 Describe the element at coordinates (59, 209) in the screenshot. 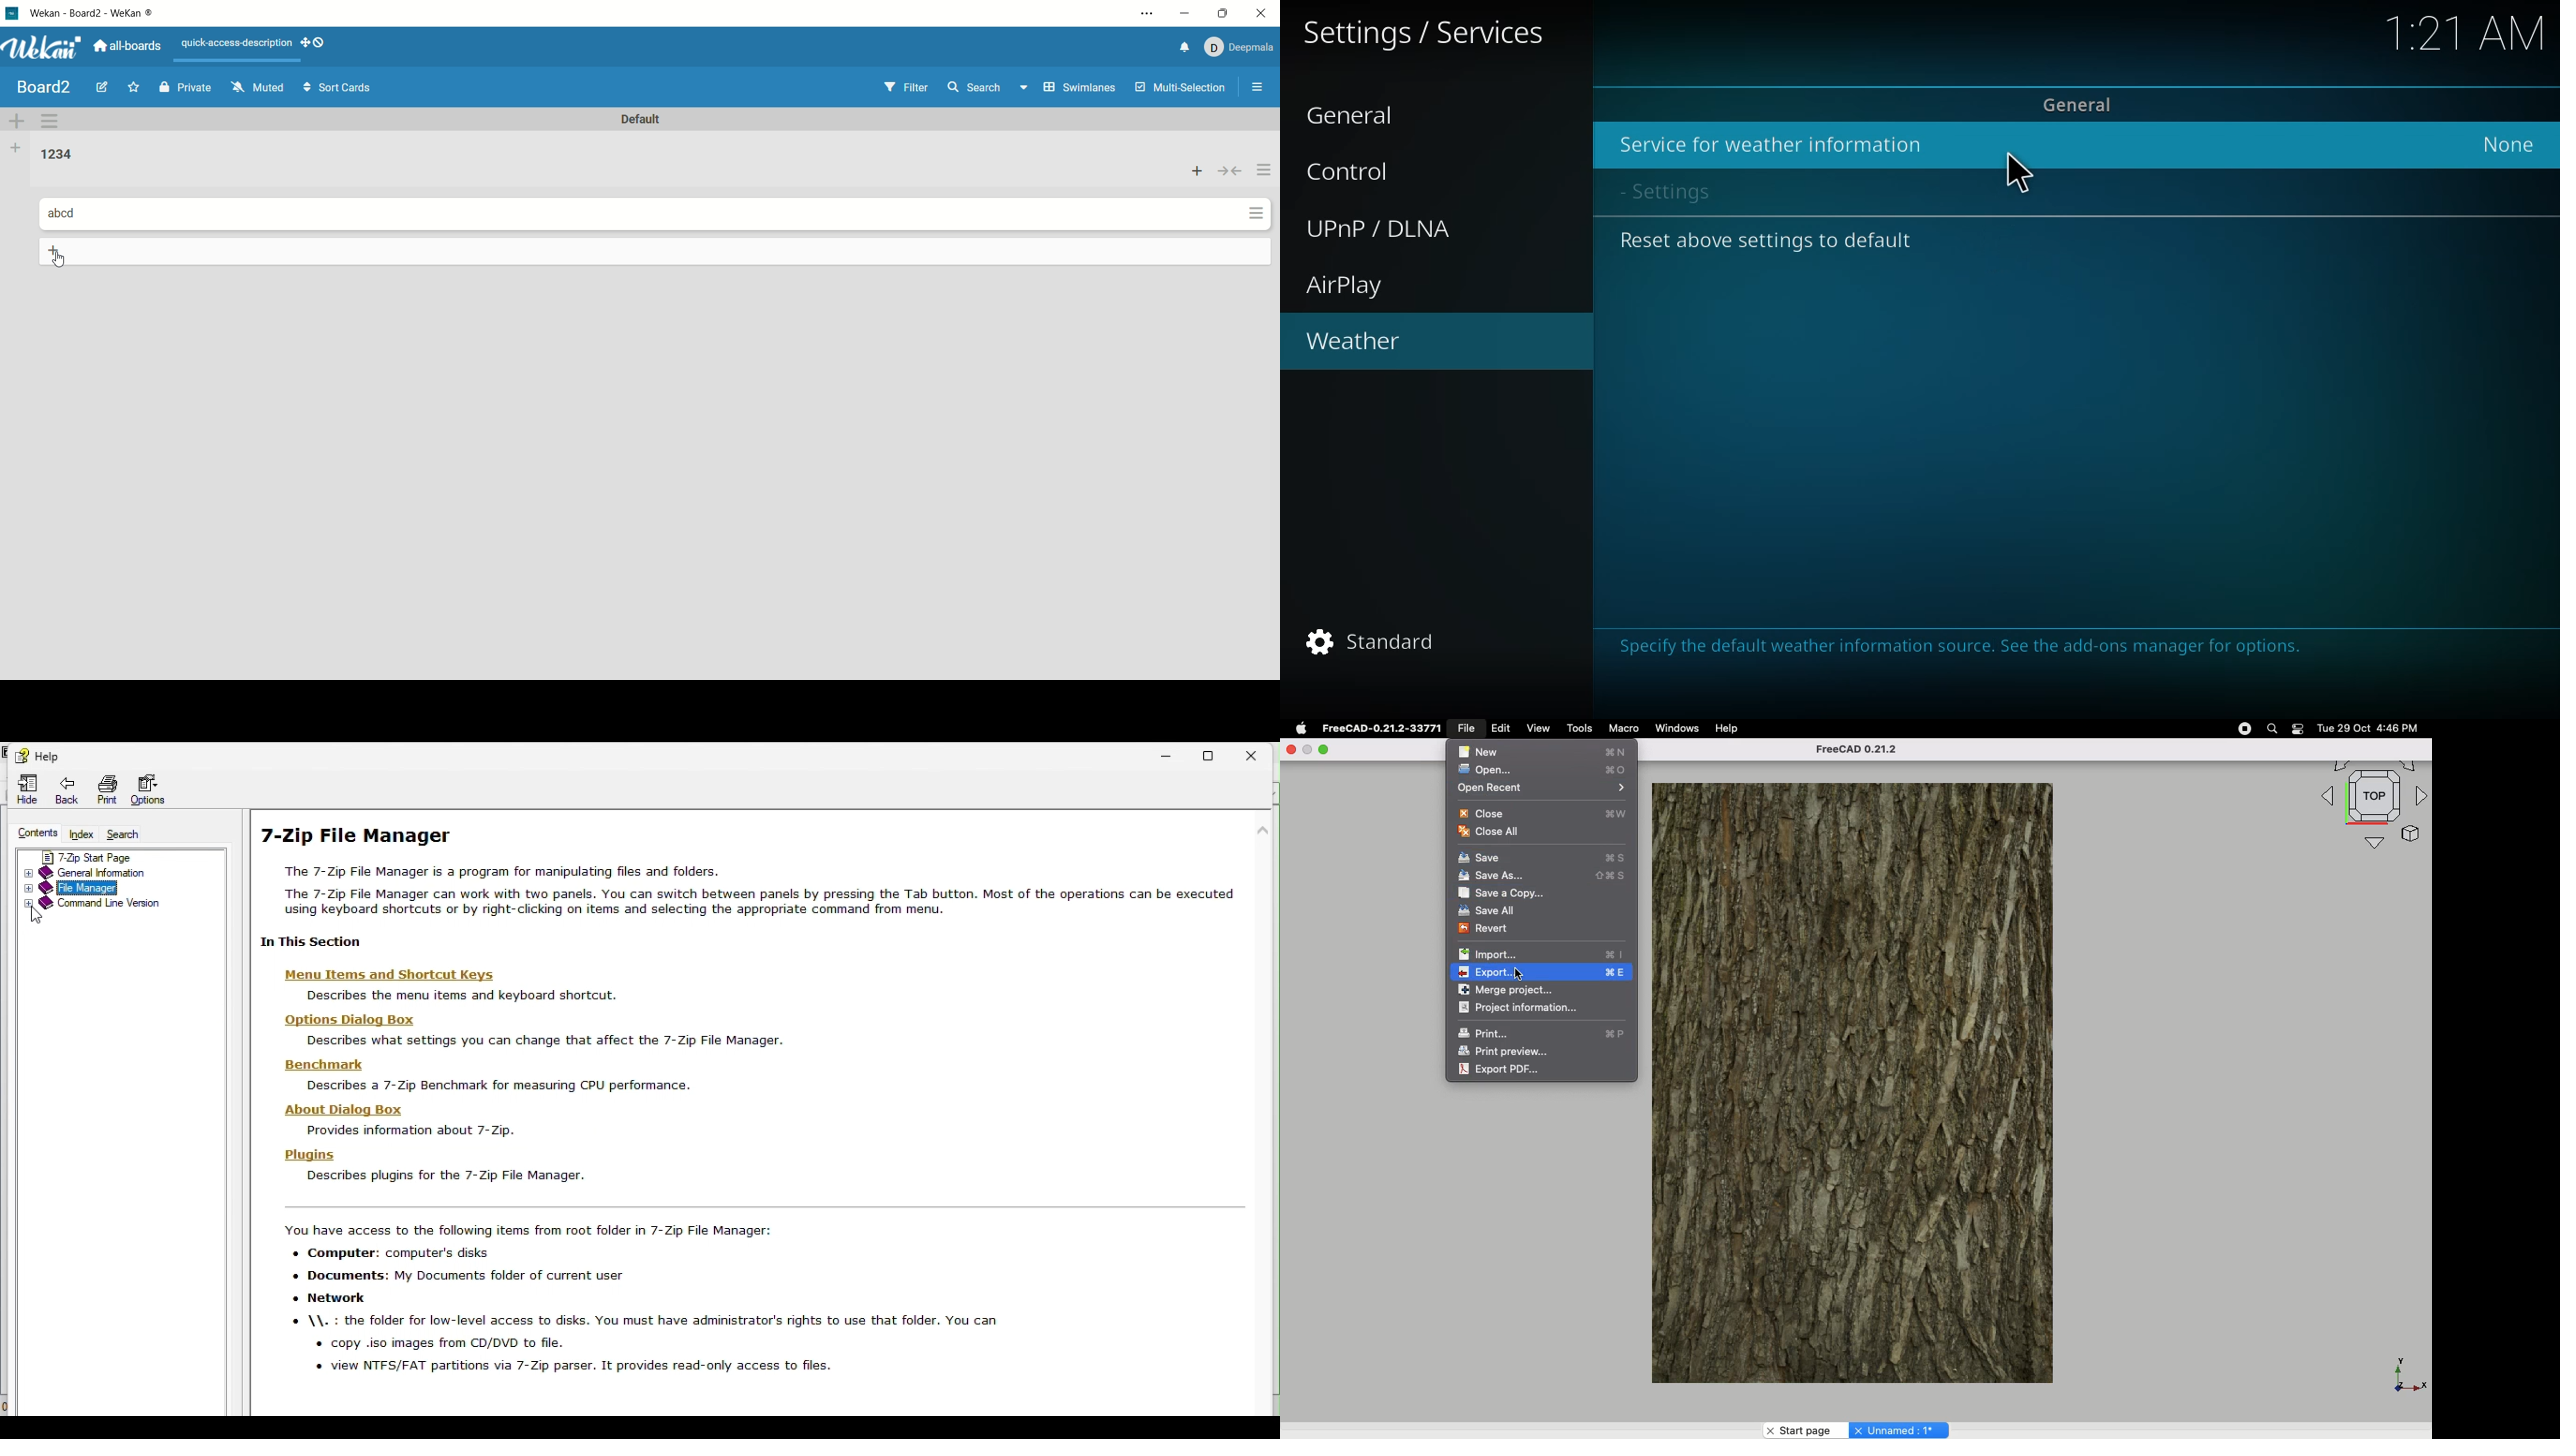

I see `card title` at that location.